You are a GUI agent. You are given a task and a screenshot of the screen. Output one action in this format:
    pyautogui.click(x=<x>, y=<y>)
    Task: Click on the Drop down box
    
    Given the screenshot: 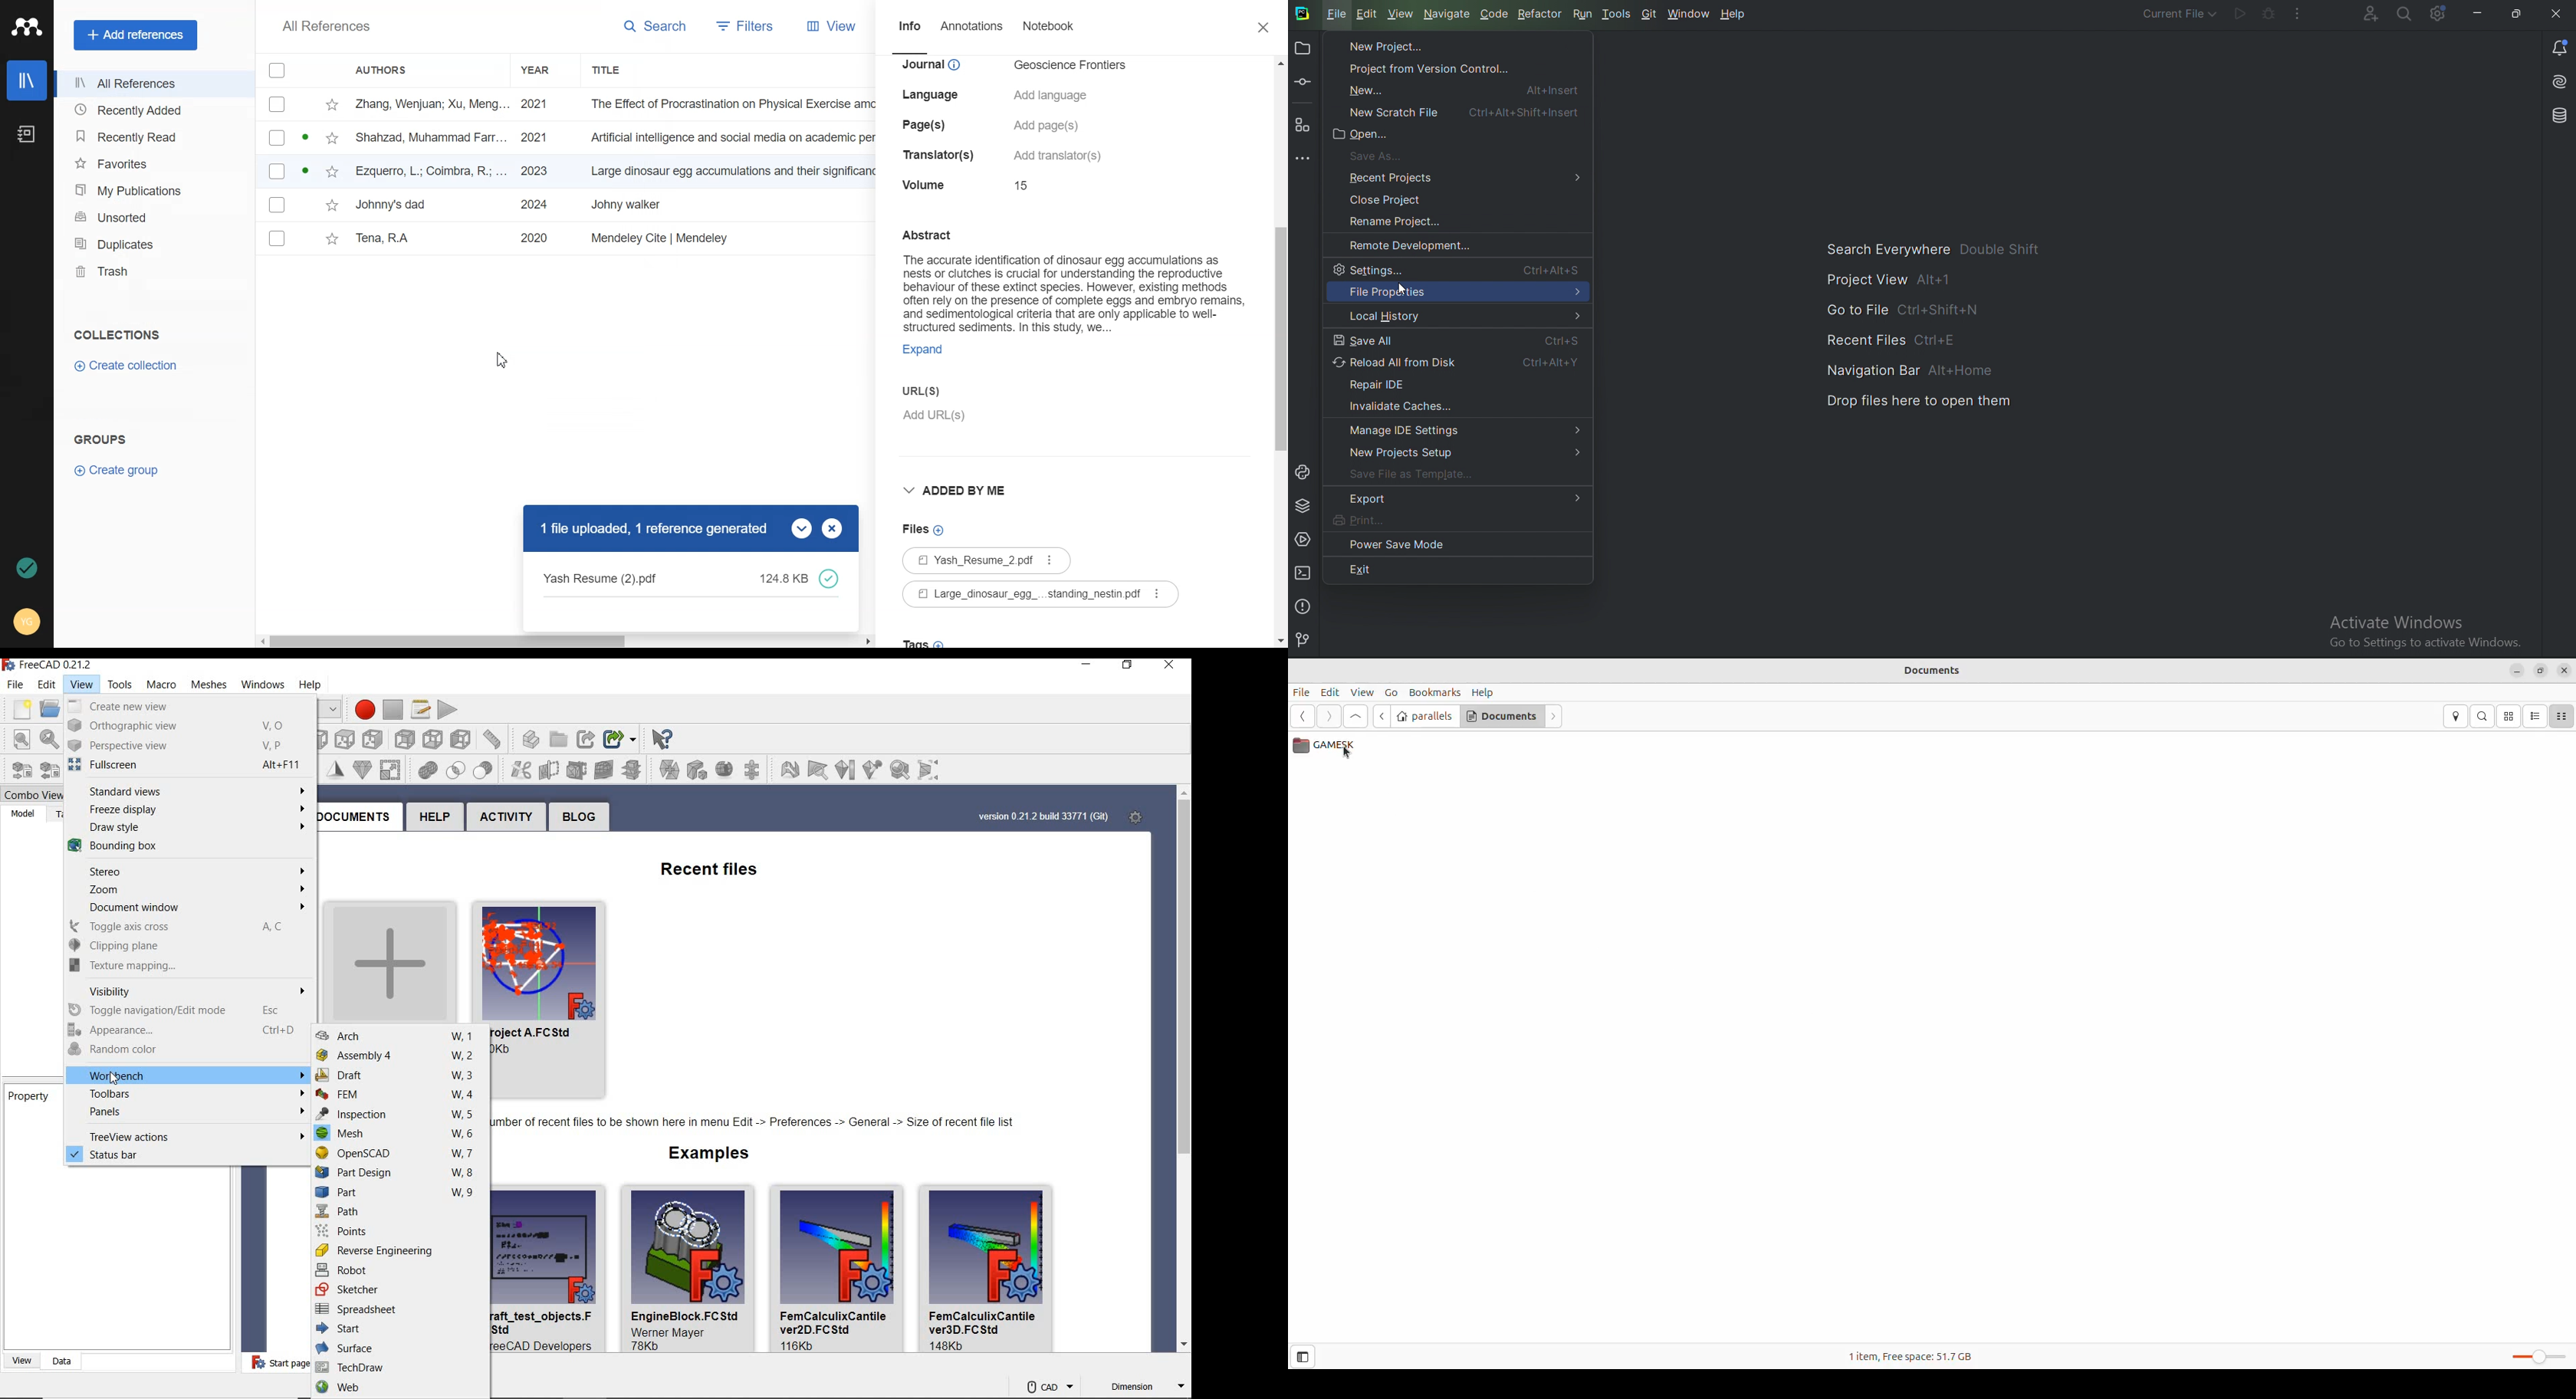 What is the action you would take?
    pyautogui.click(x=802, y=528)
    